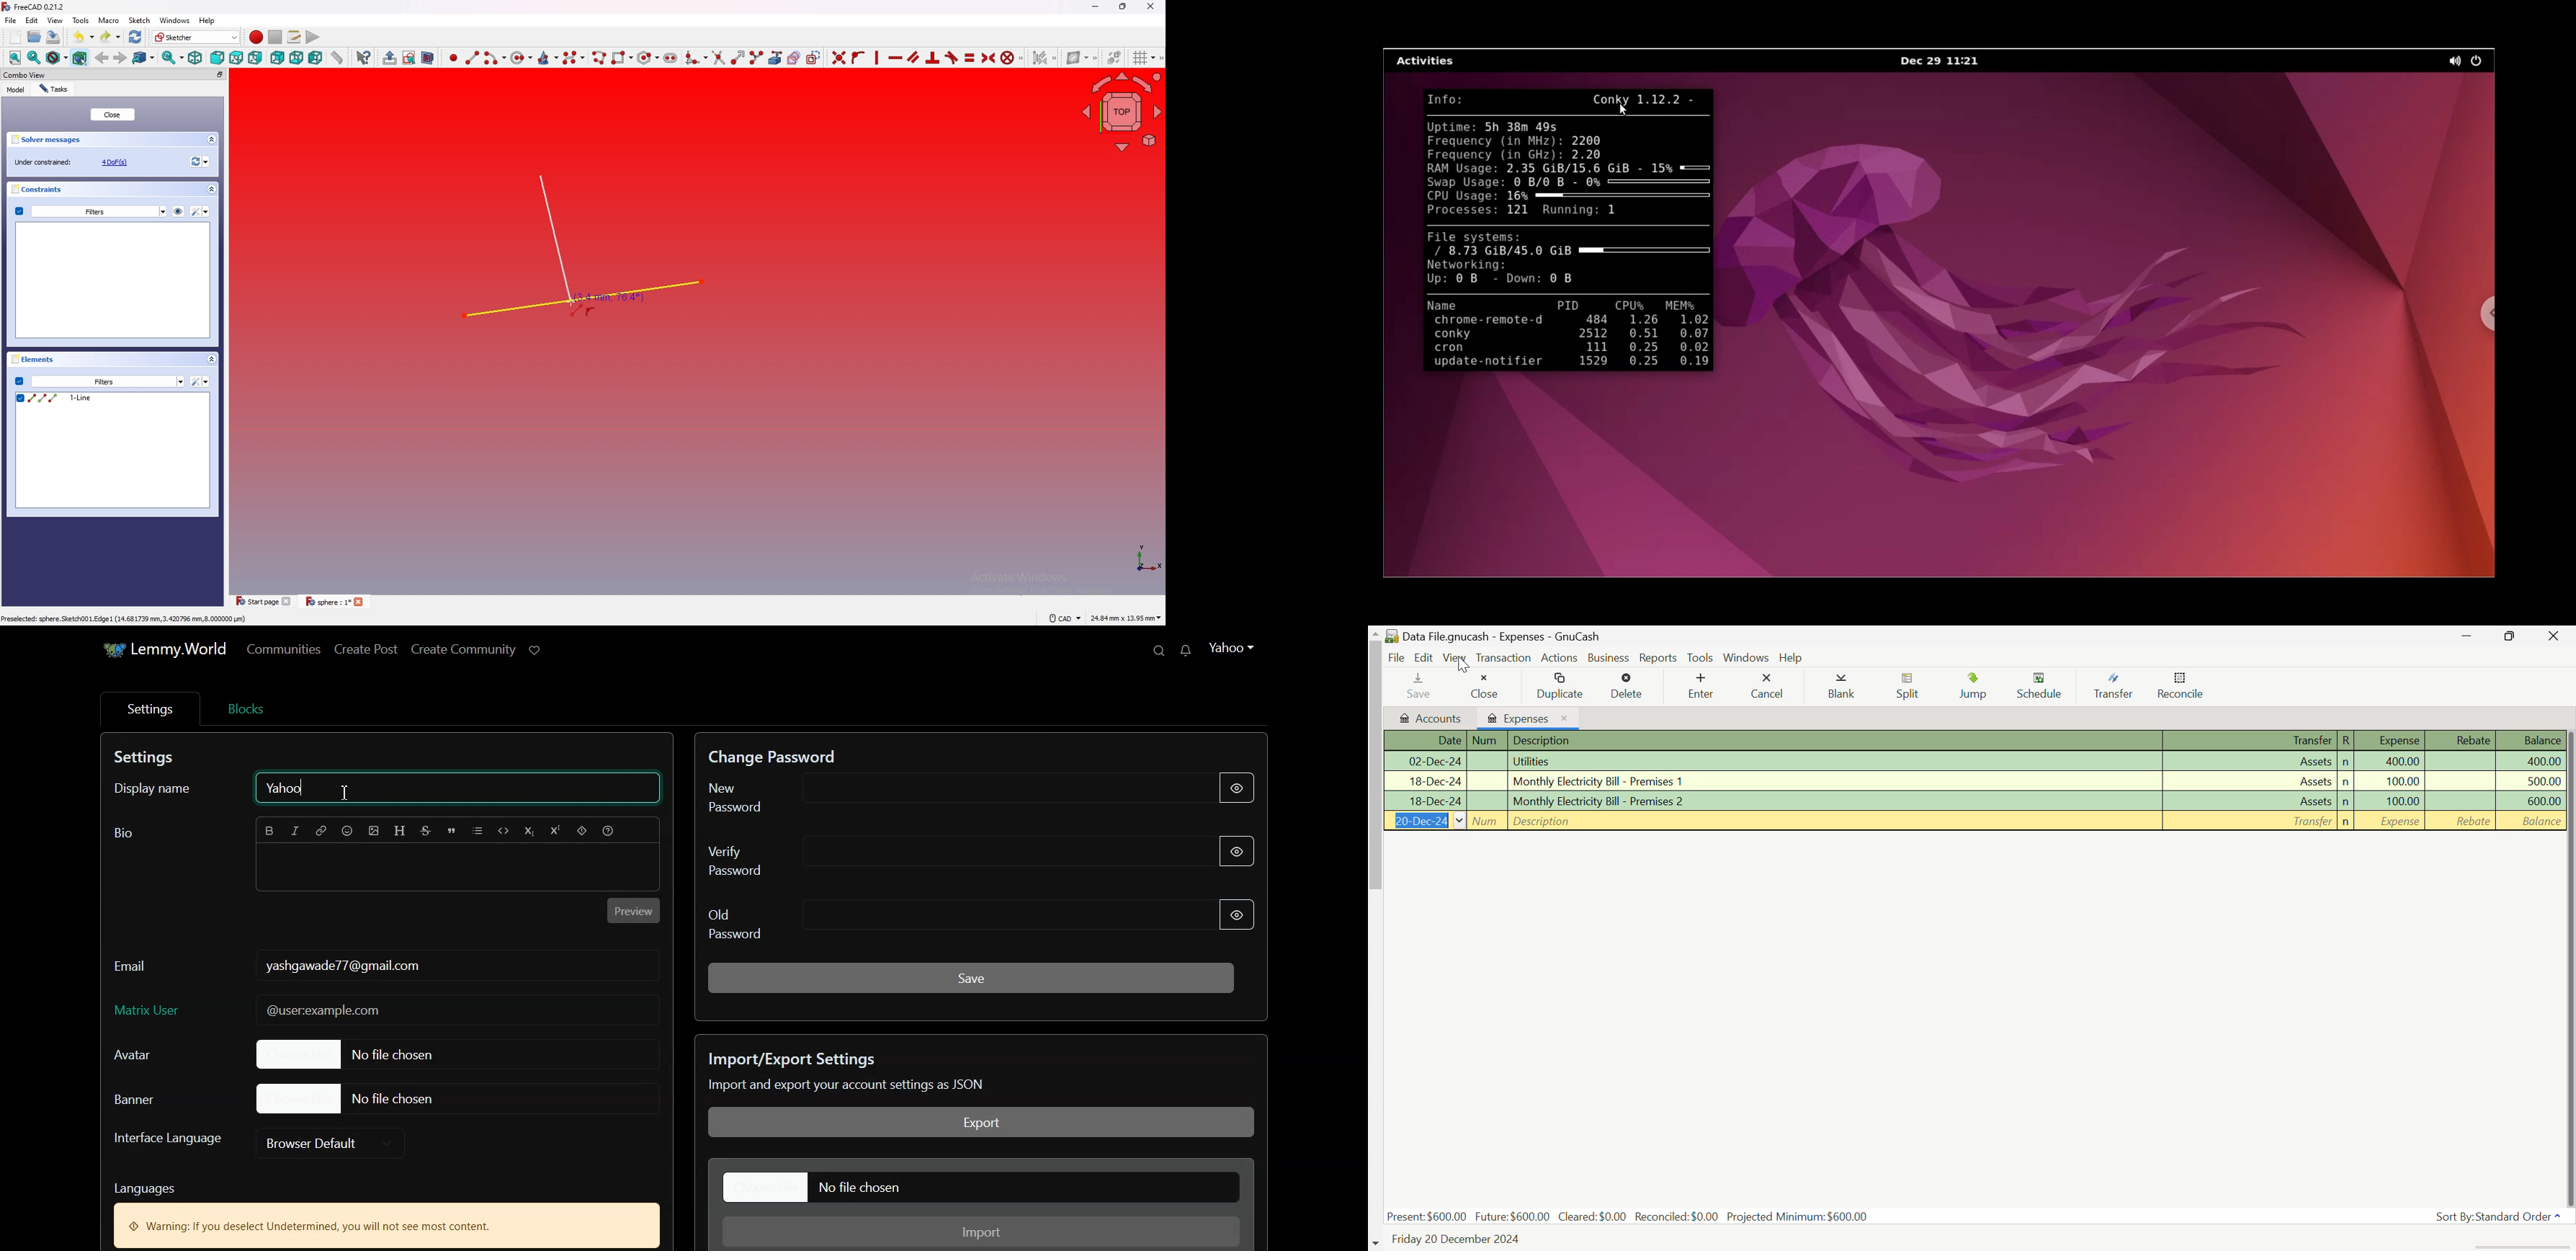 The height and width of the screenshot is (1260, 2576). Describe the element at coordinates (635, 910) in the screenshot. I see `Preview` at that location.